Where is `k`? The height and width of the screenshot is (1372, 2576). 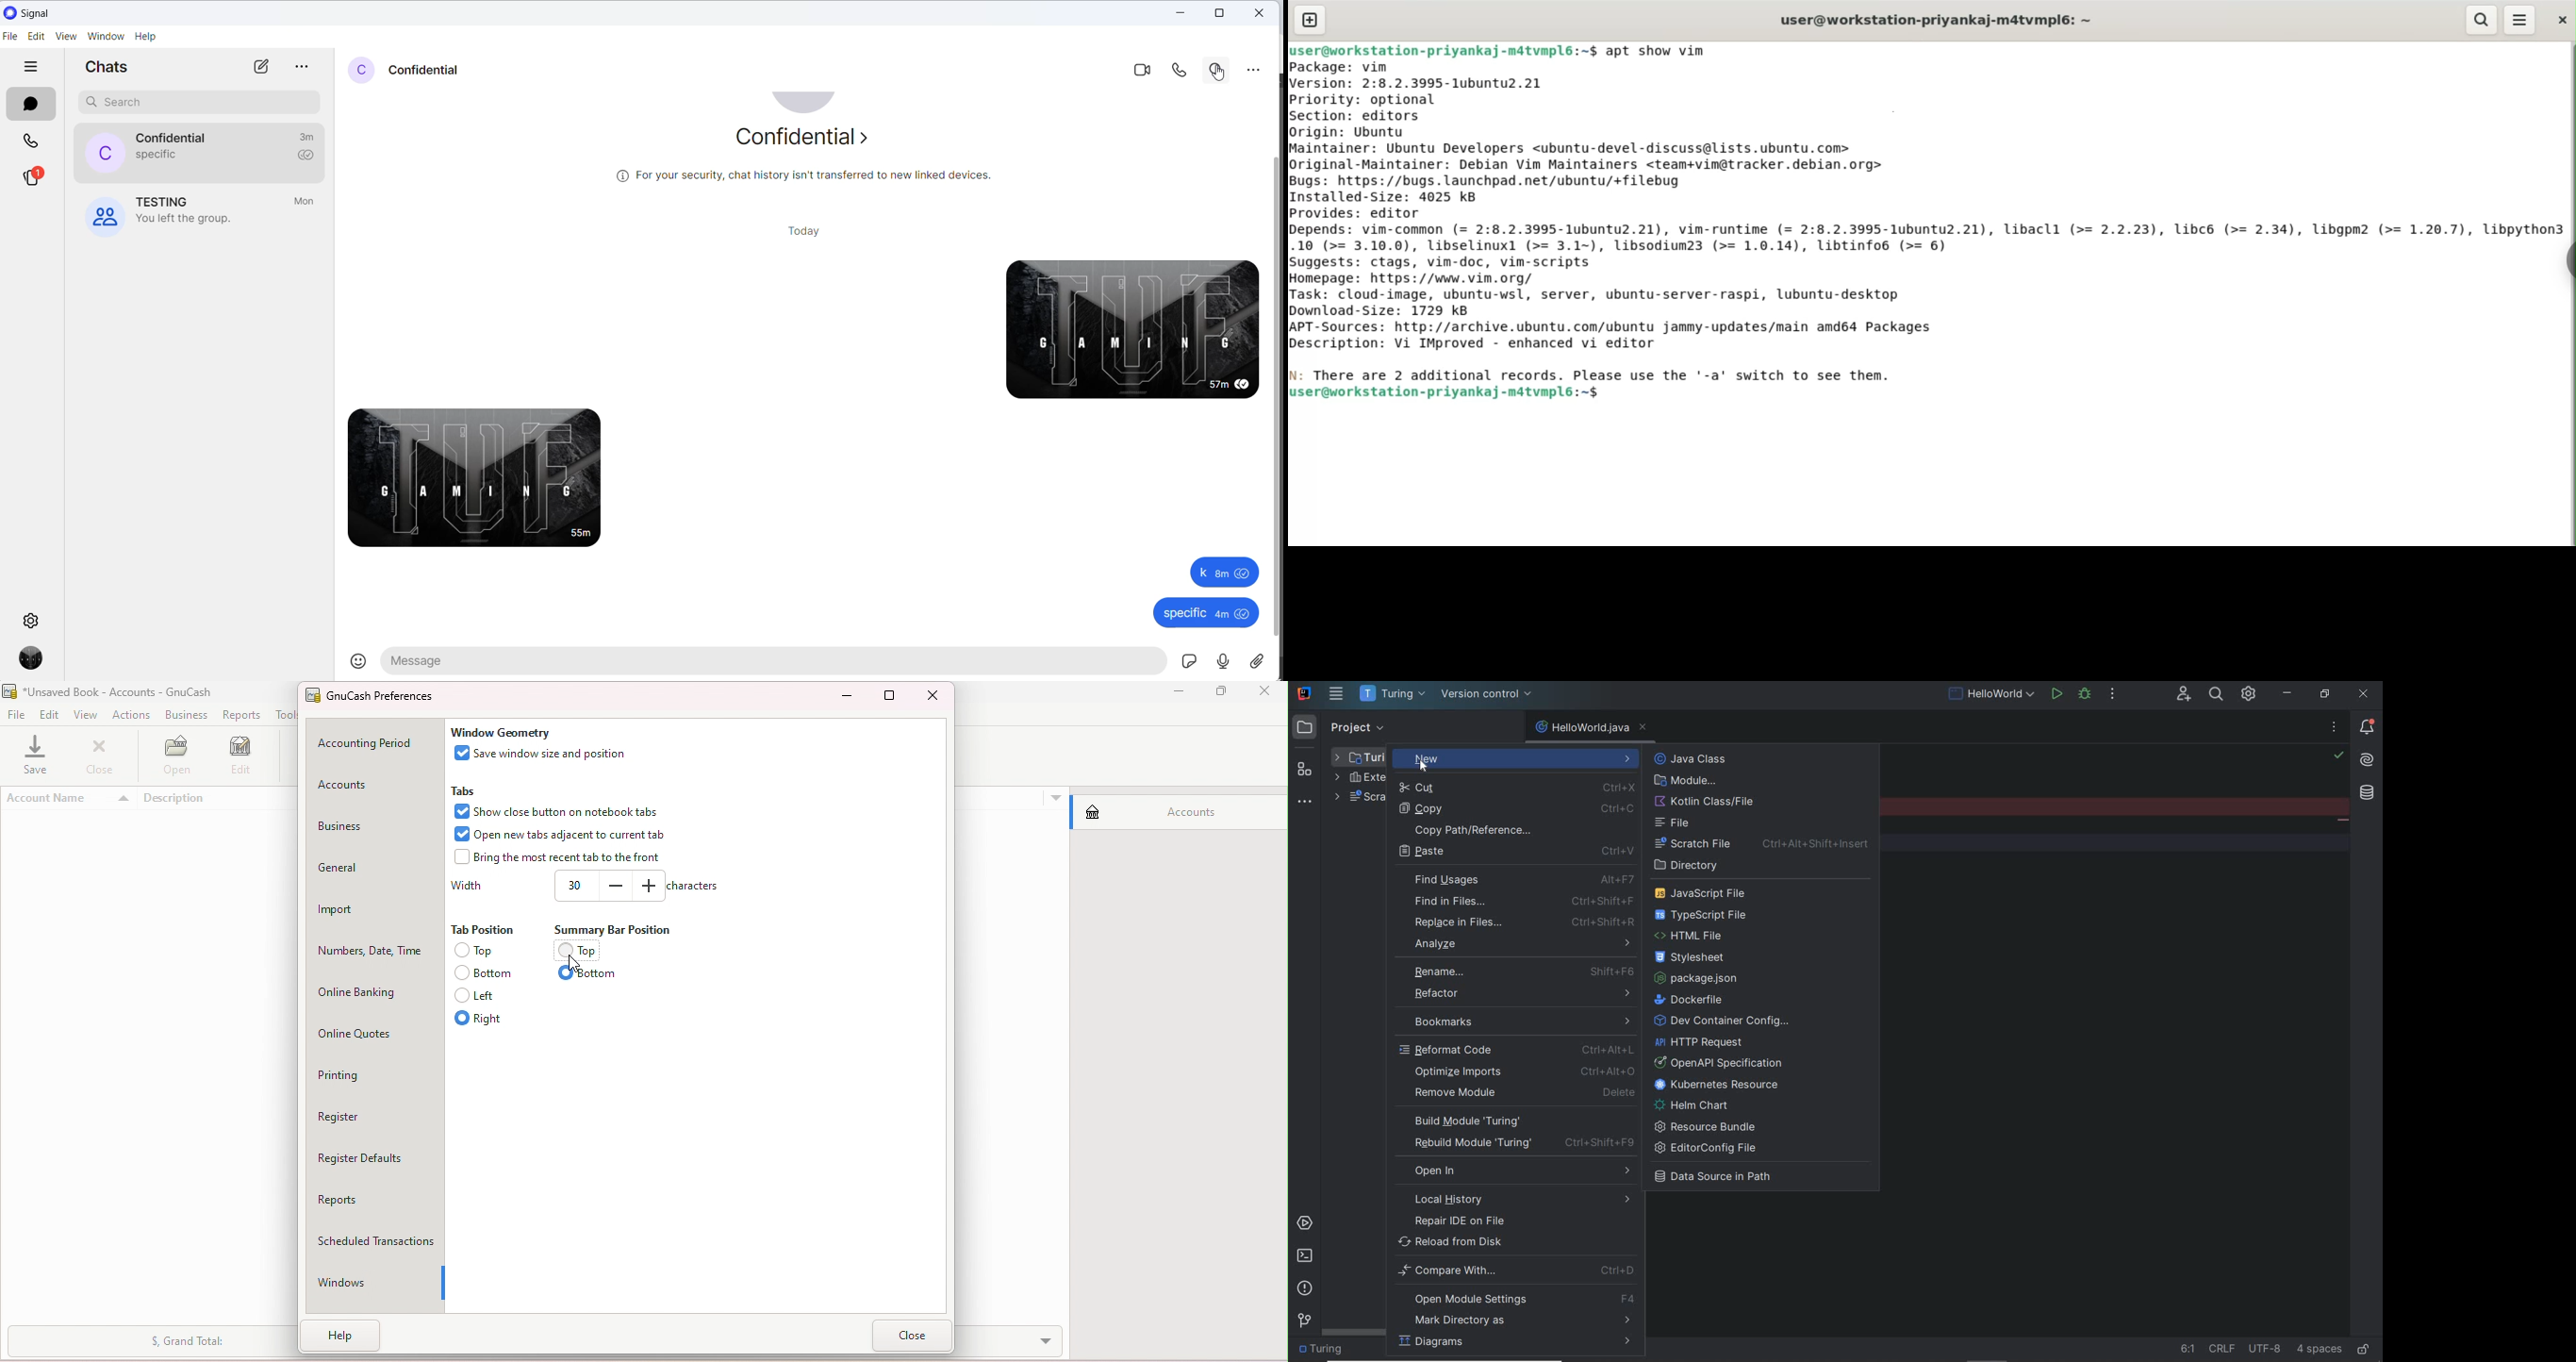
k is located at coordinates (1208, 566).